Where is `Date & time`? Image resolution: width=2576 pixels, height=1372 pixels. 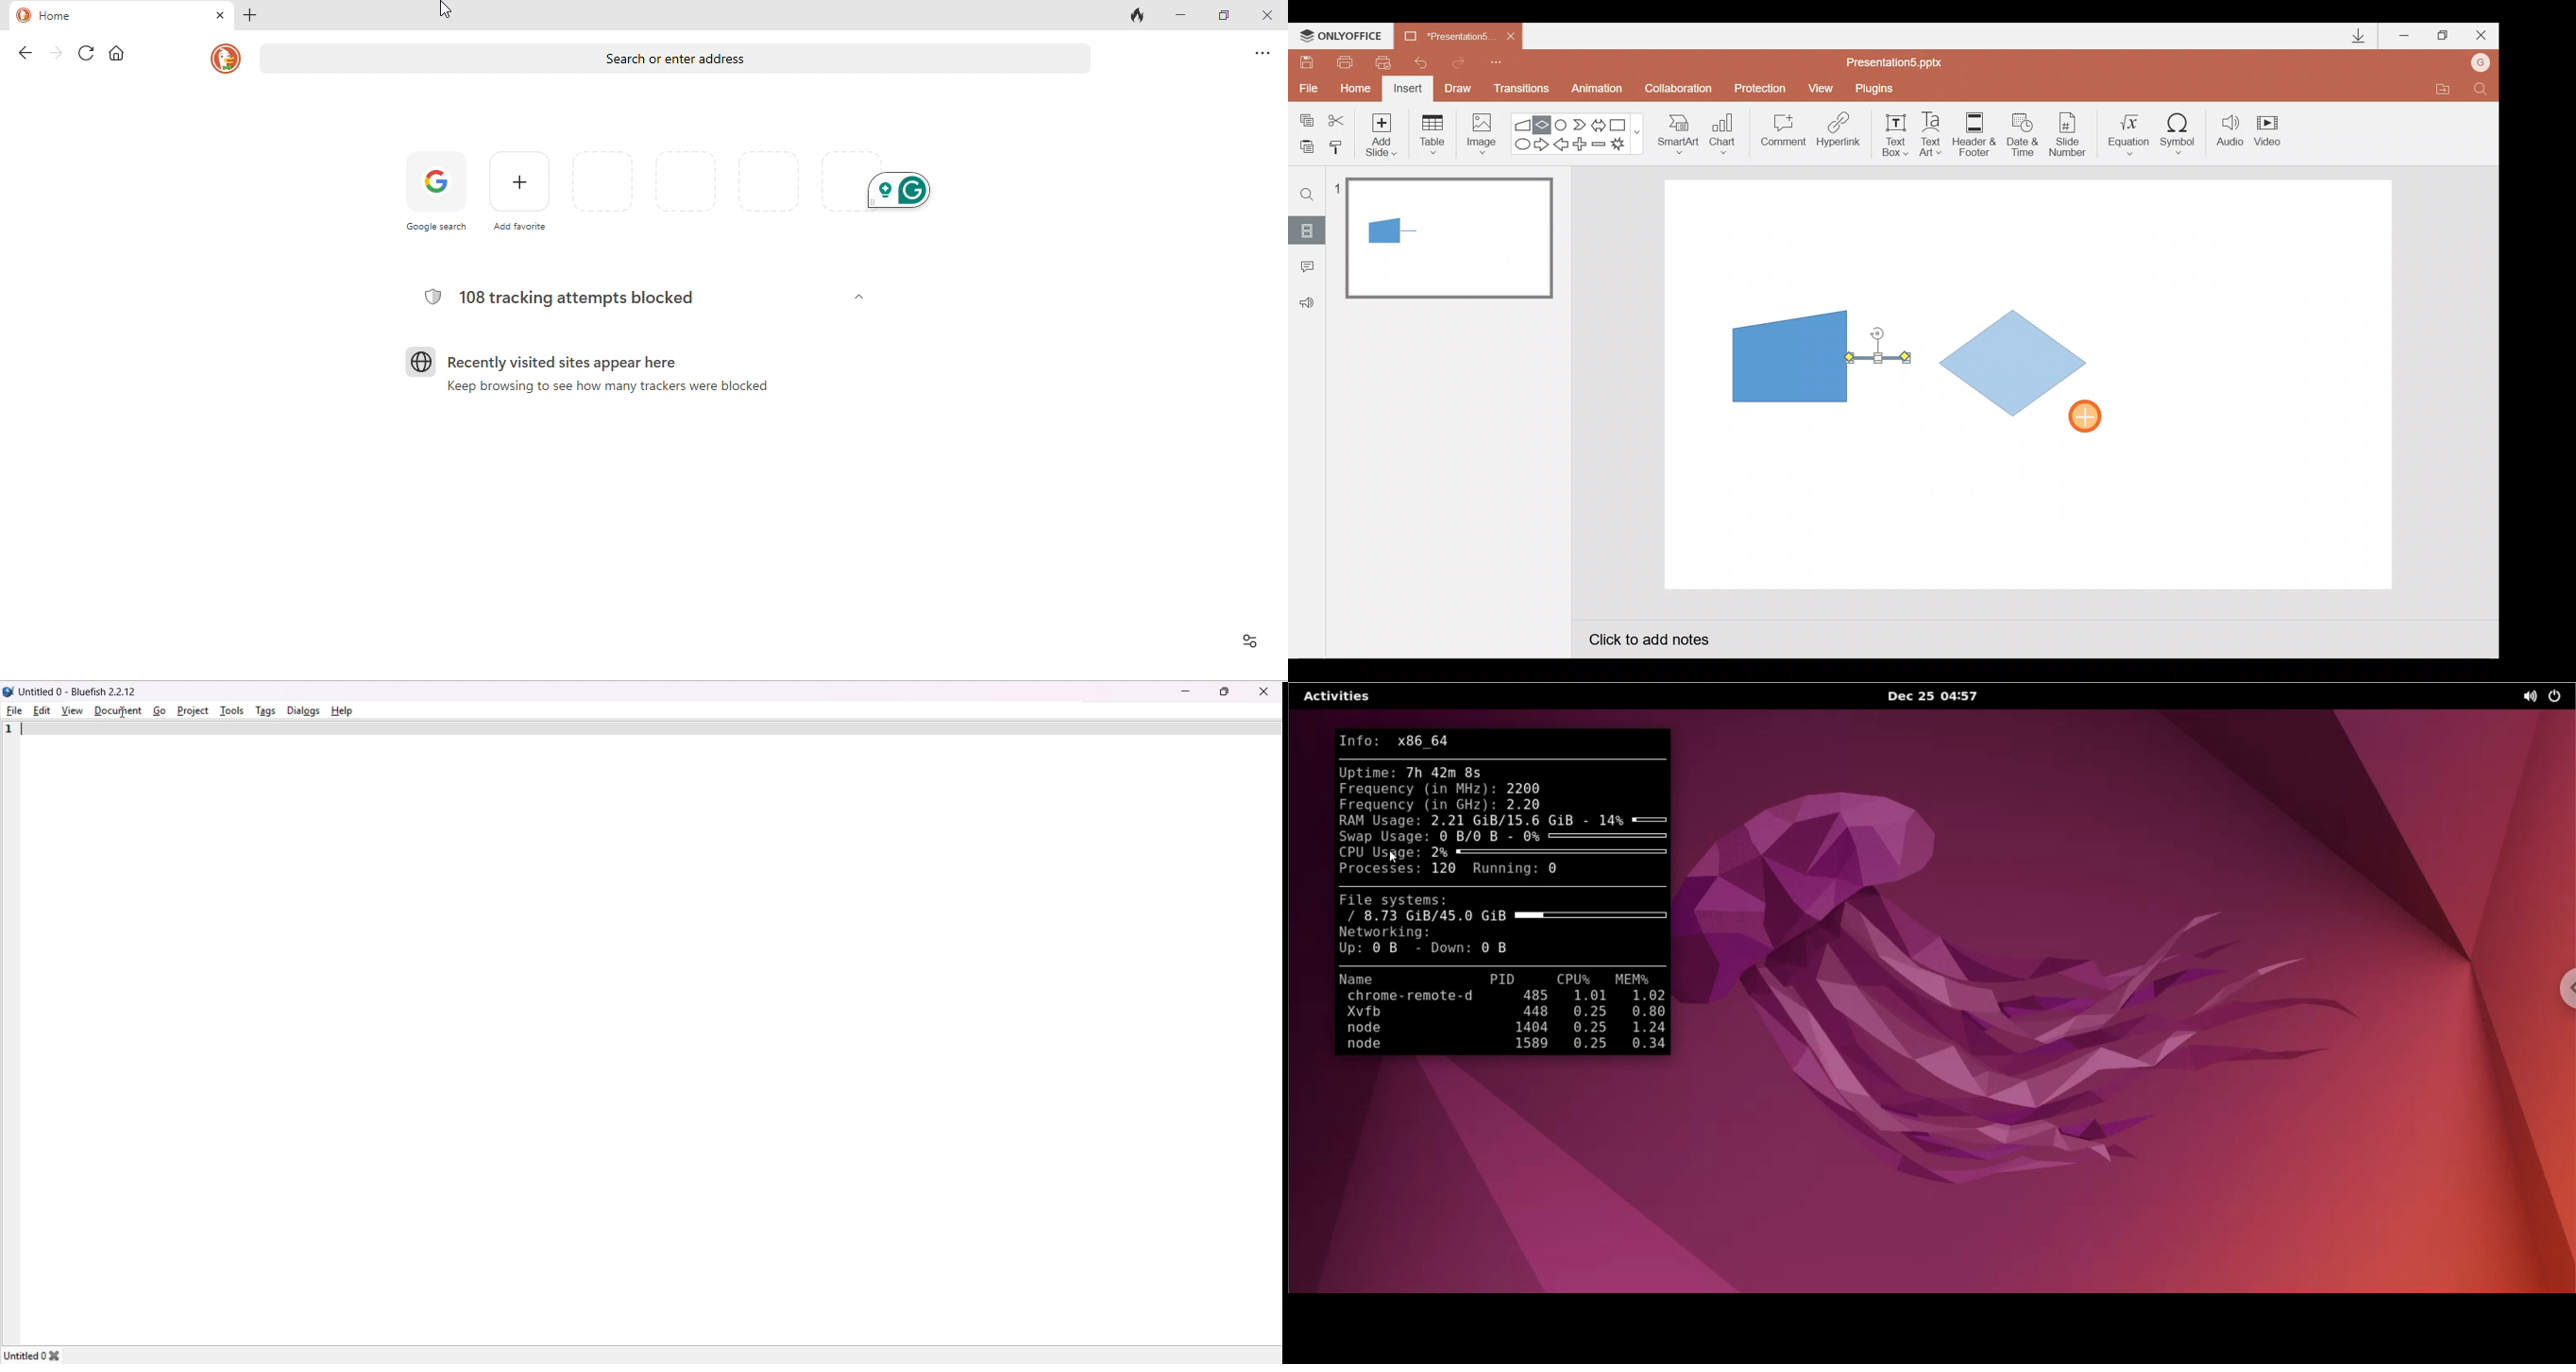 Date & time is located at coordinates (2022, 131).